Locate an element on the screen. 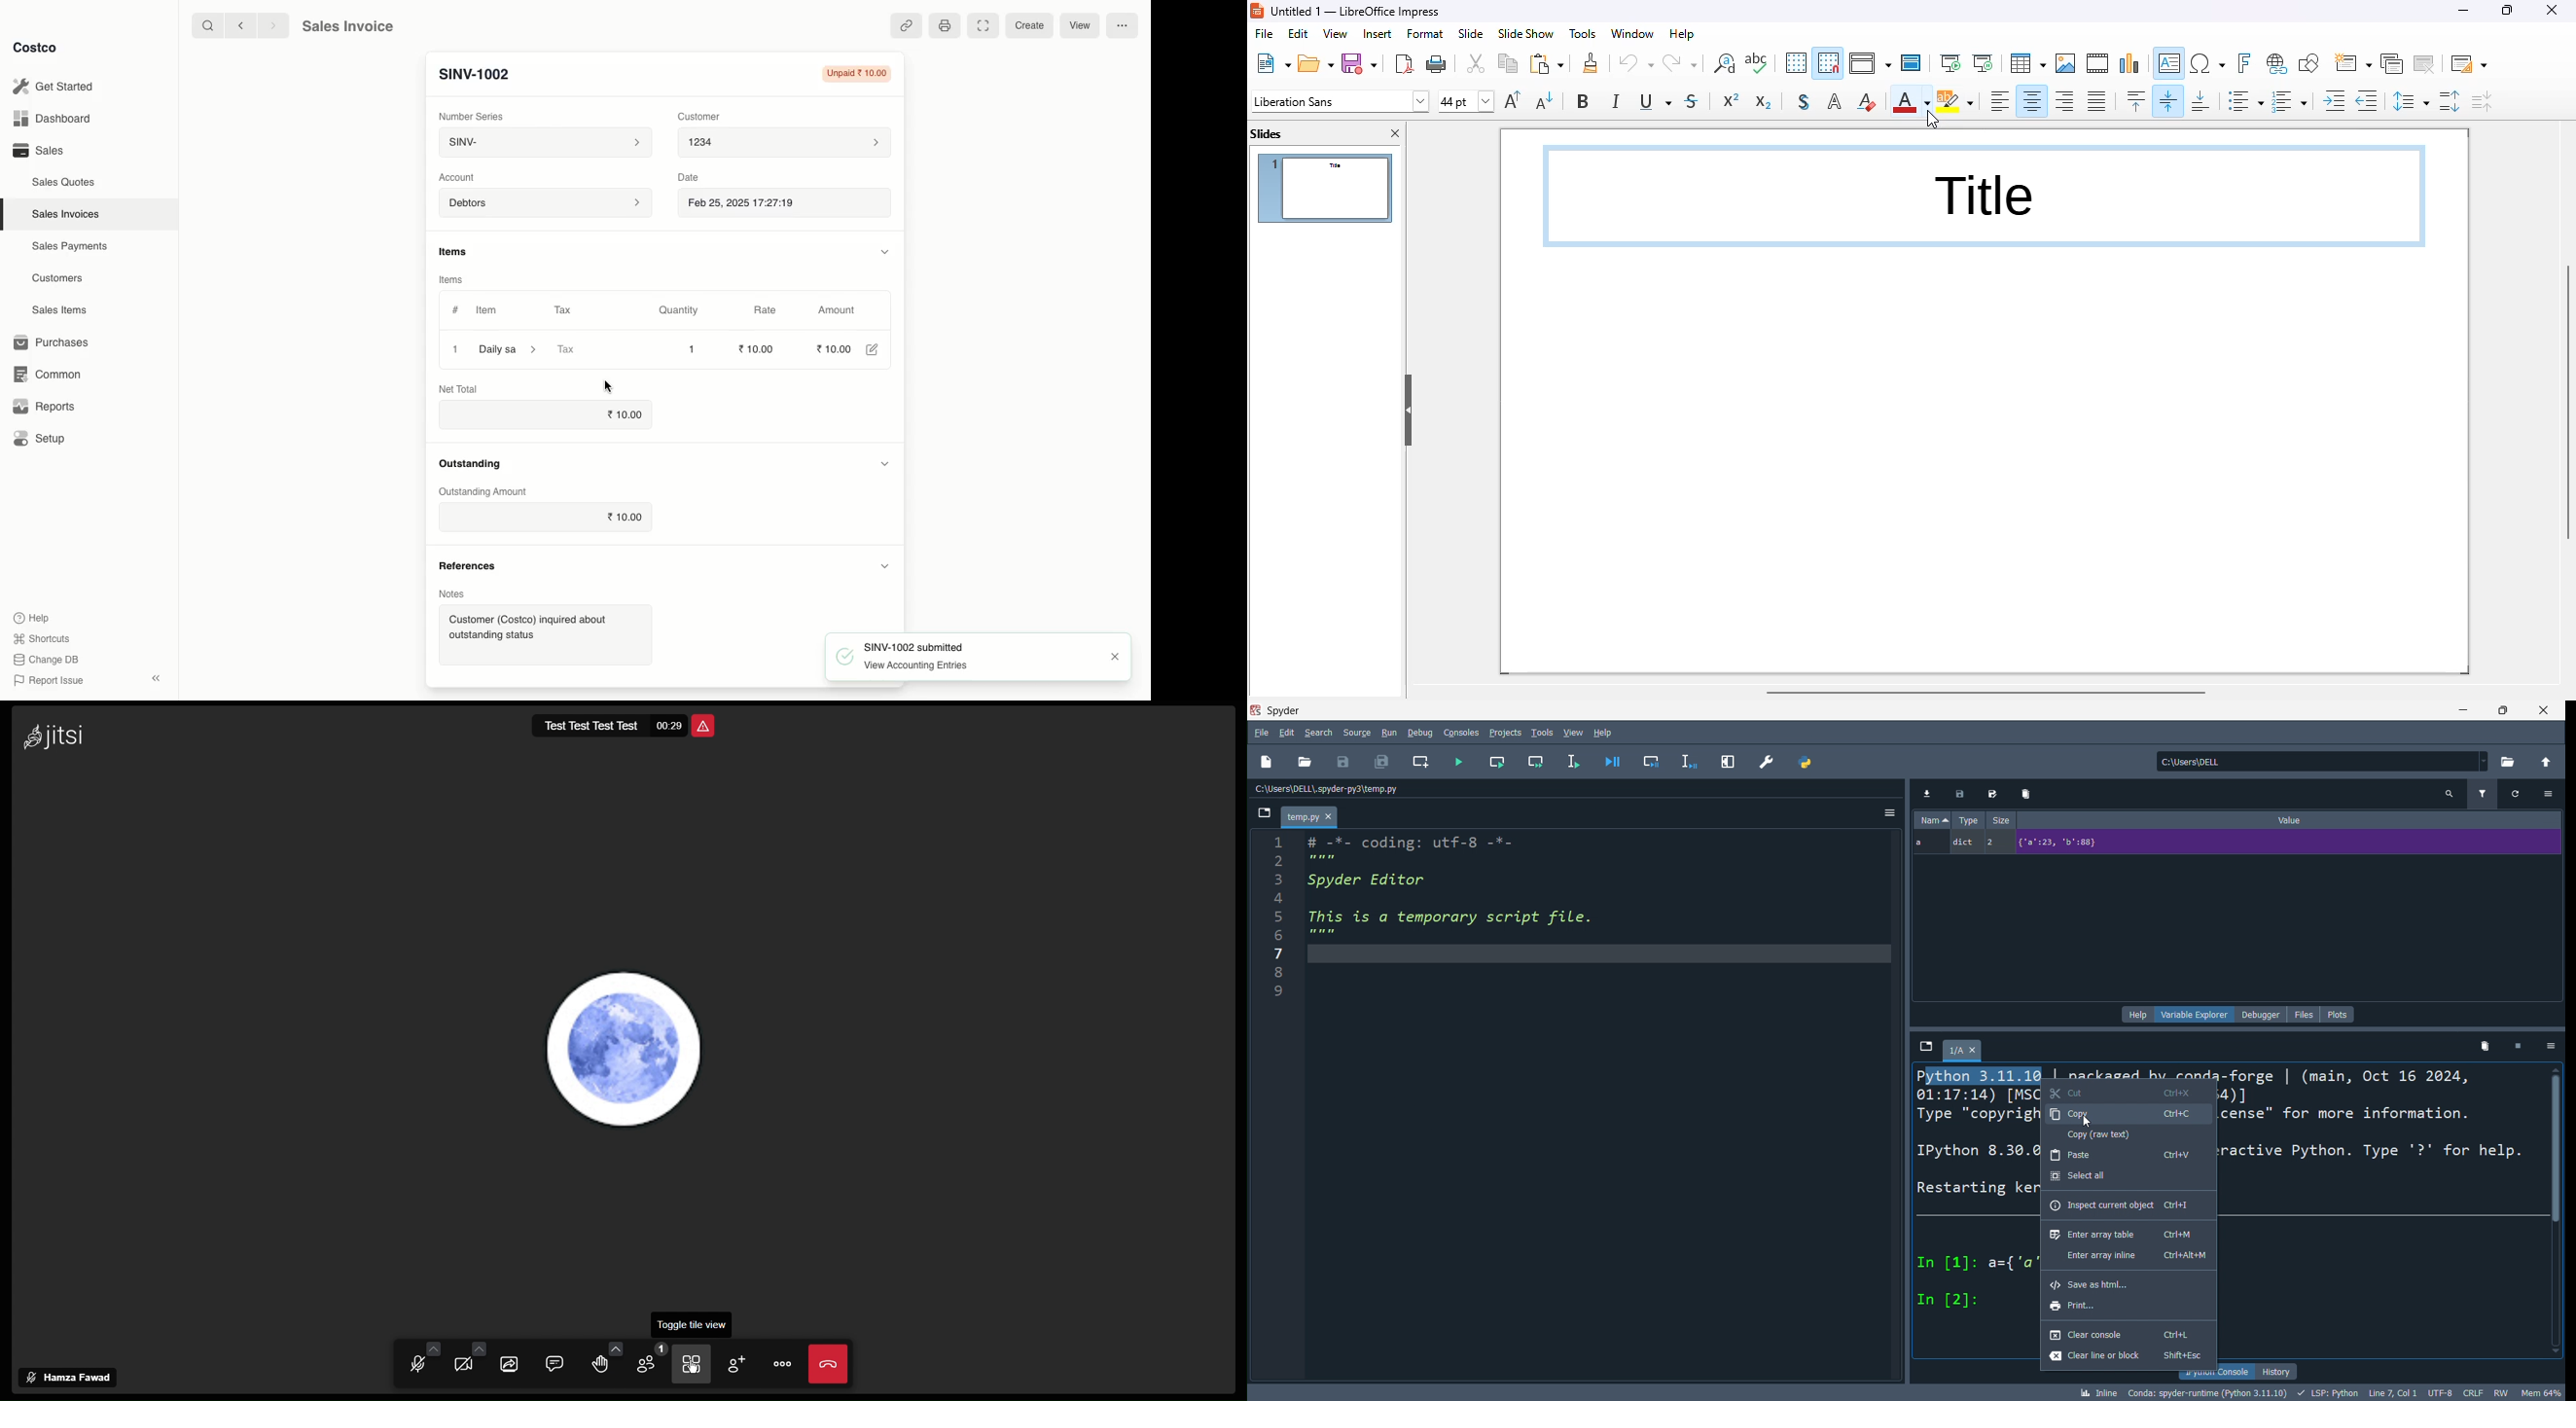  Unpaid 10.00 is located at coordinates (858, 74).